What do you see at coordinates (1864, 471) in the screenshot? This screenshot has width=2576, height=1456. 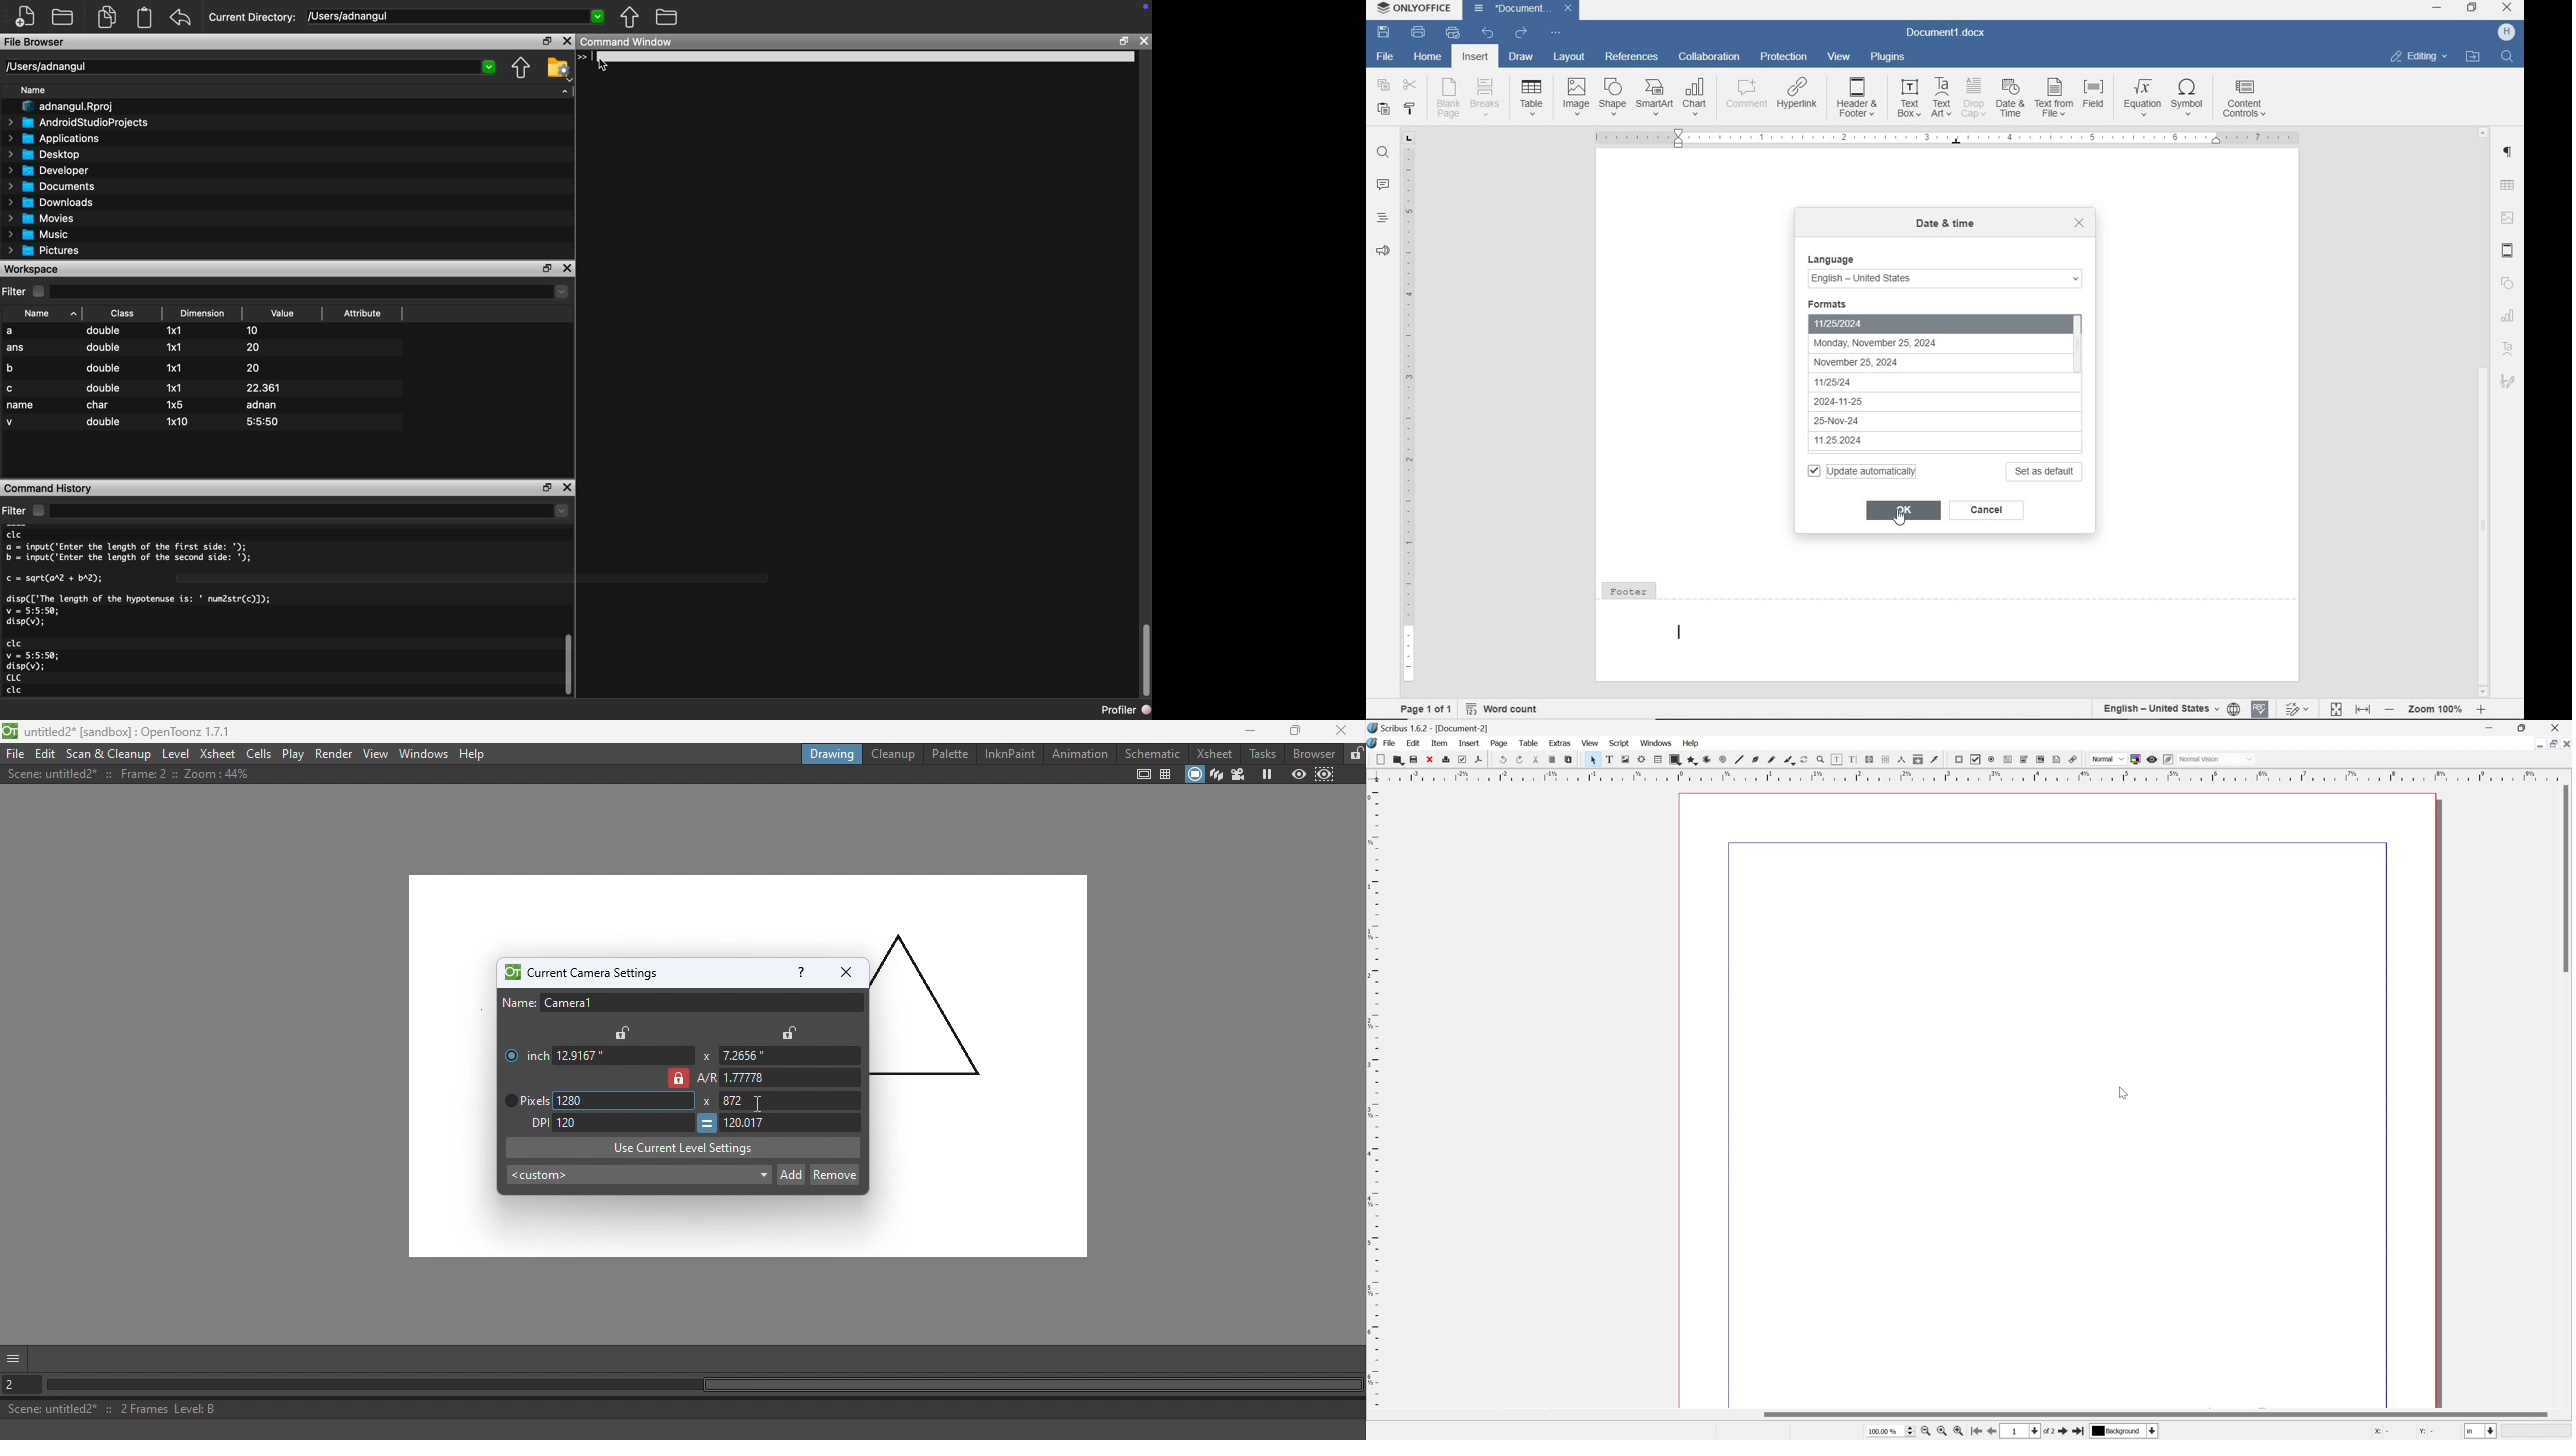 I see `update automatically` at bounding box center [1864, 471].